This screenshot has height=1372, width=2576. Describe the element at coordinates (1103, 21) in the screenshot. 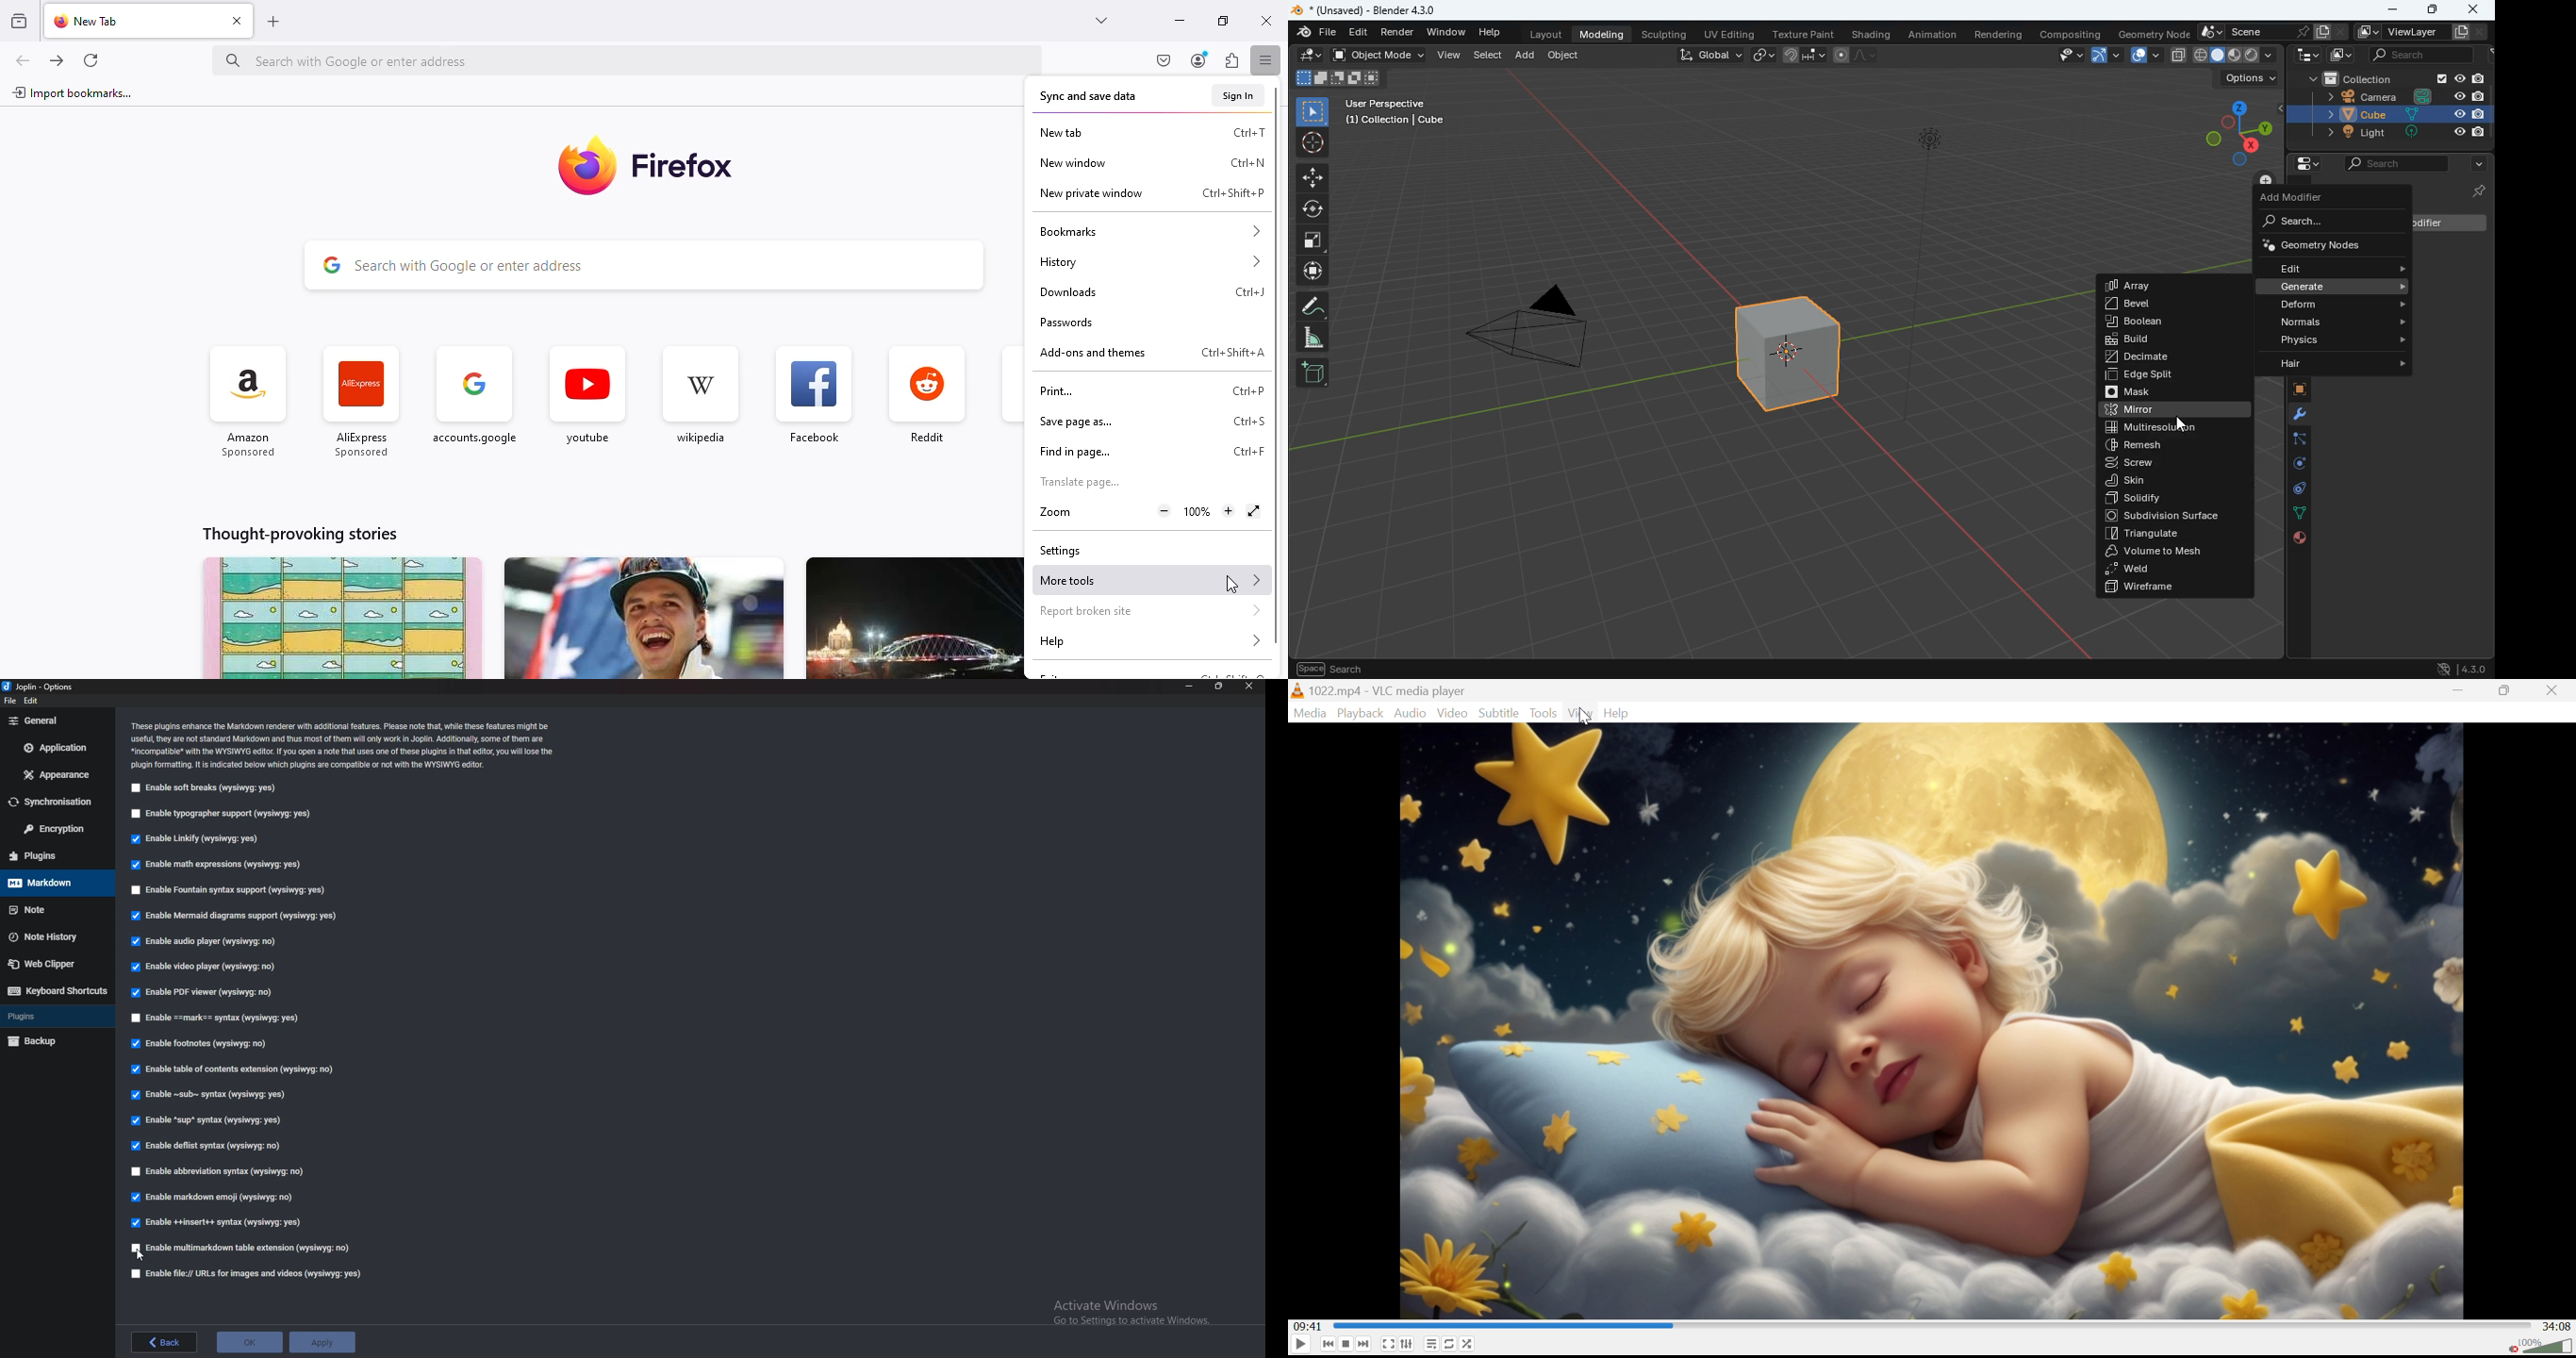

I see `list all tabs` at that location.